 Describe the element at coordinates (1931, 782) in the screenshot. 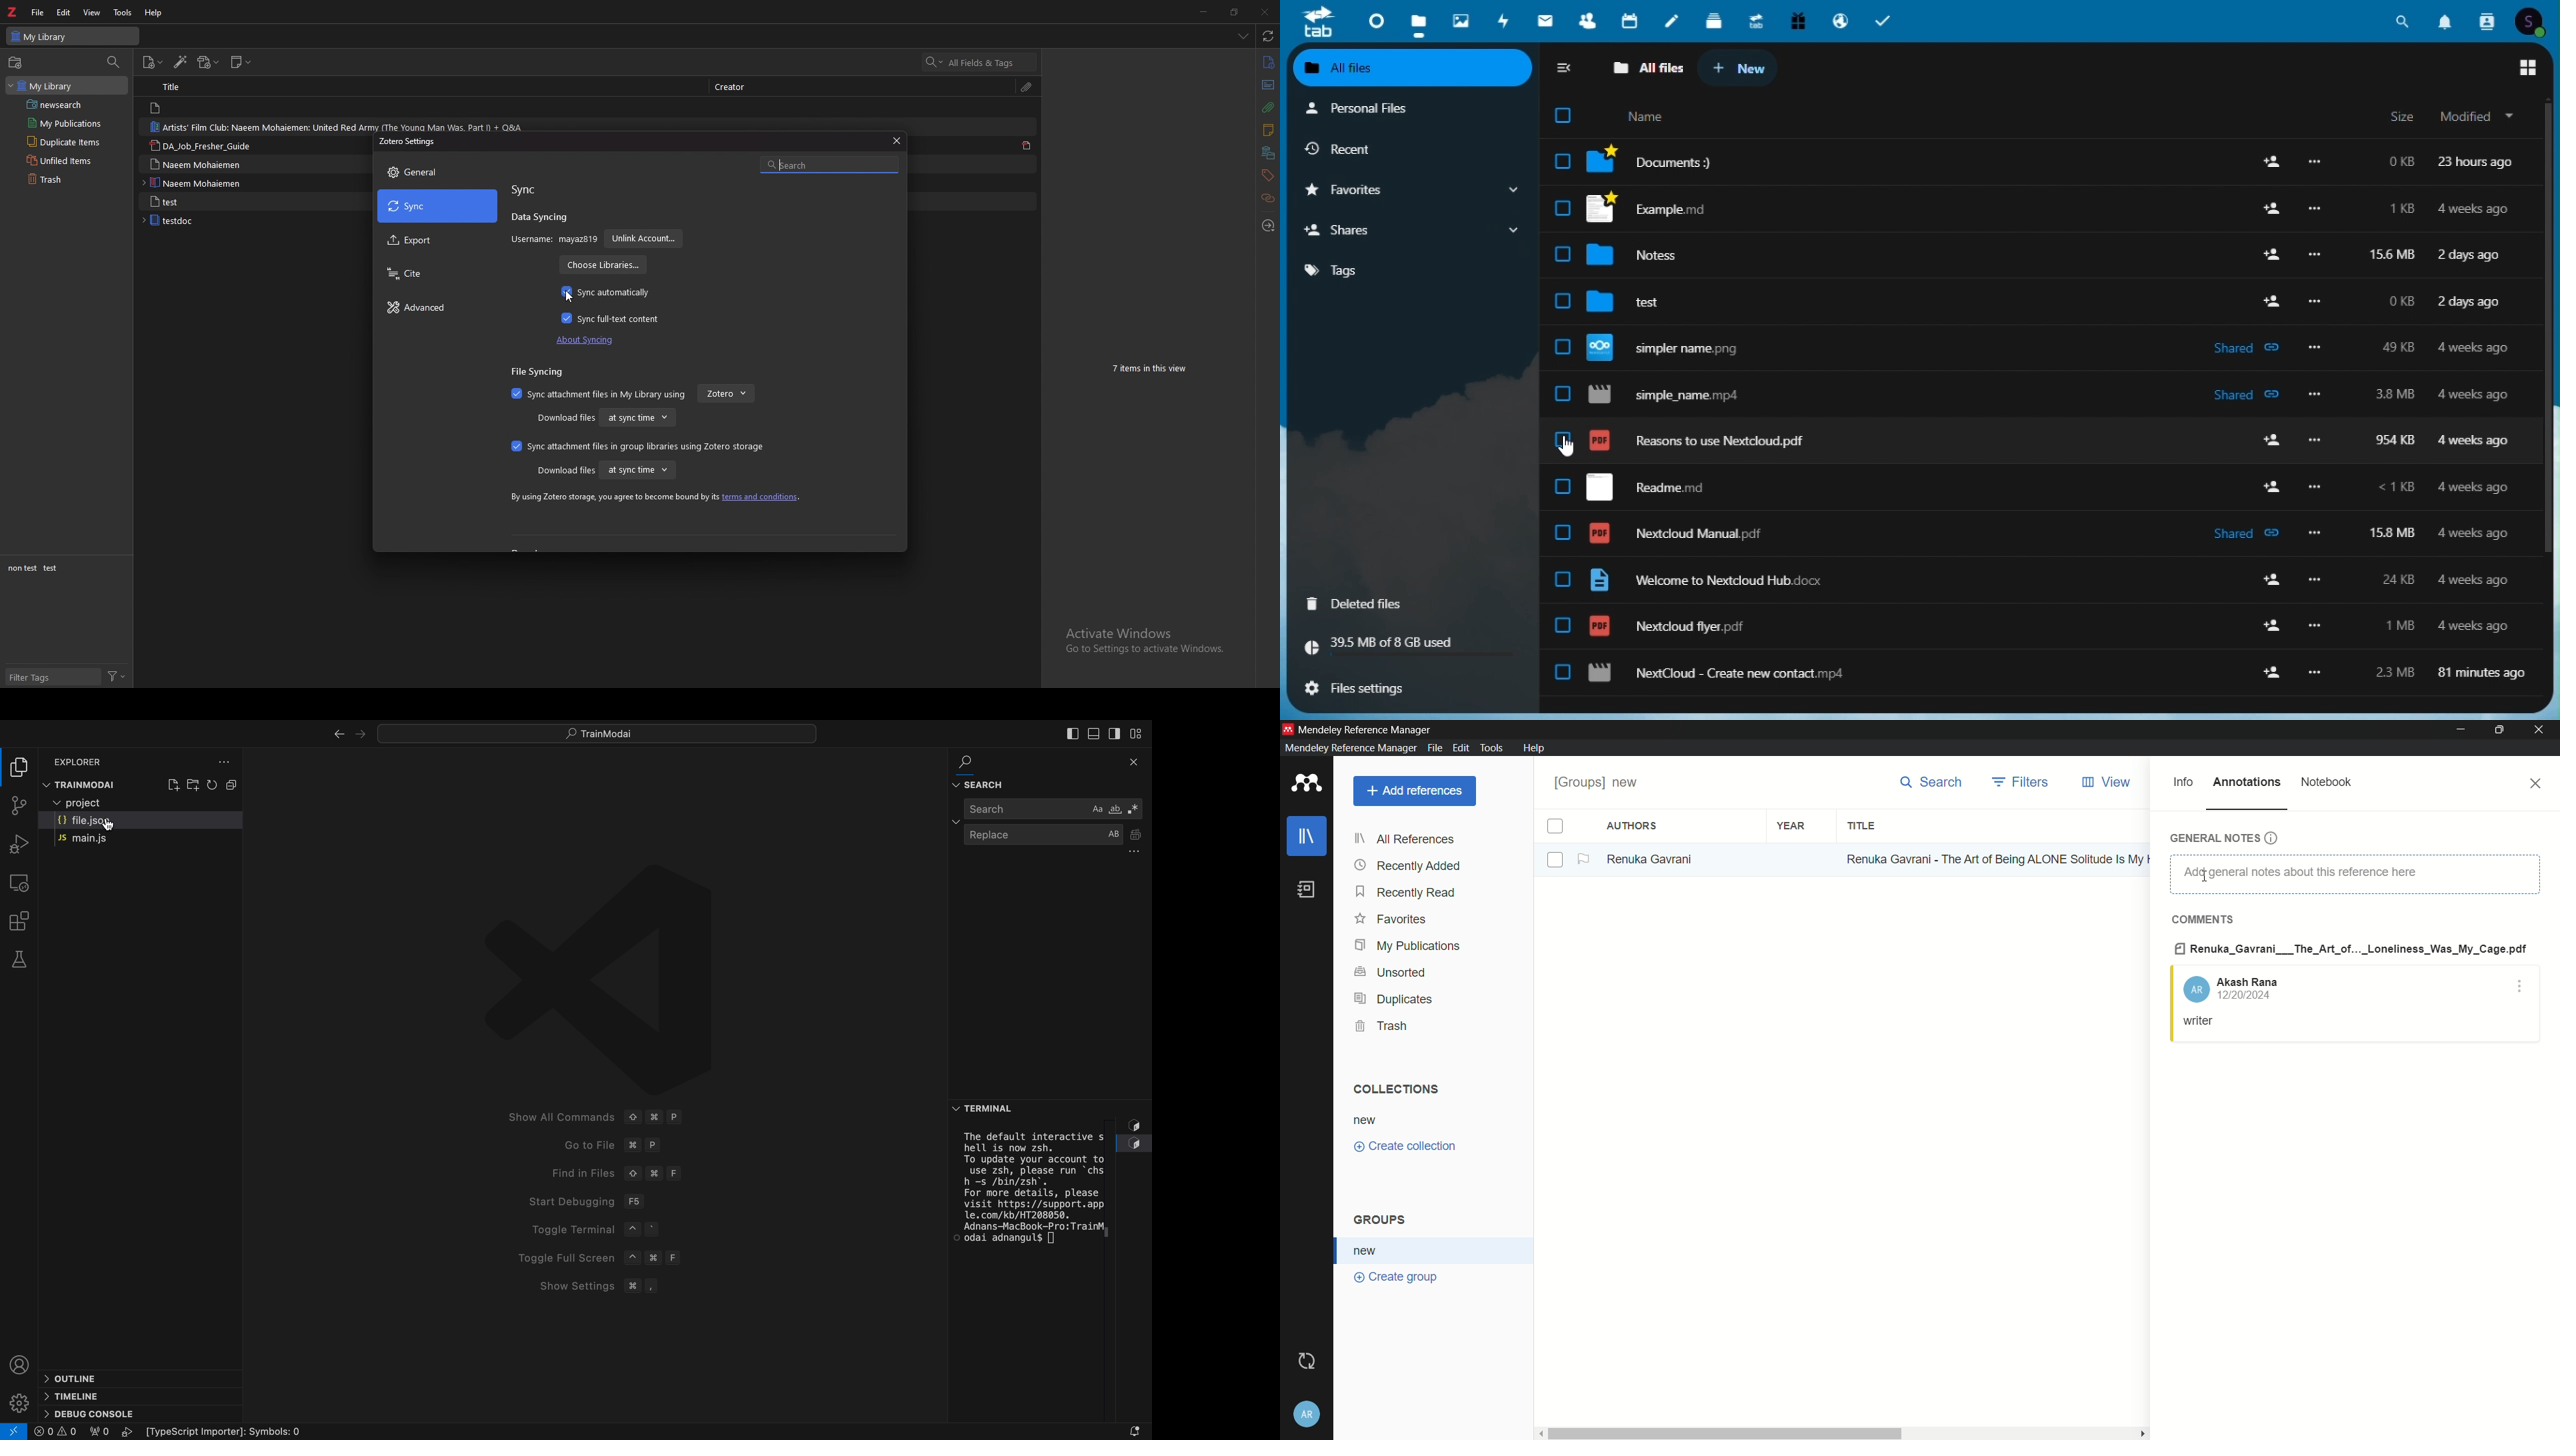

I see `search` at that location.